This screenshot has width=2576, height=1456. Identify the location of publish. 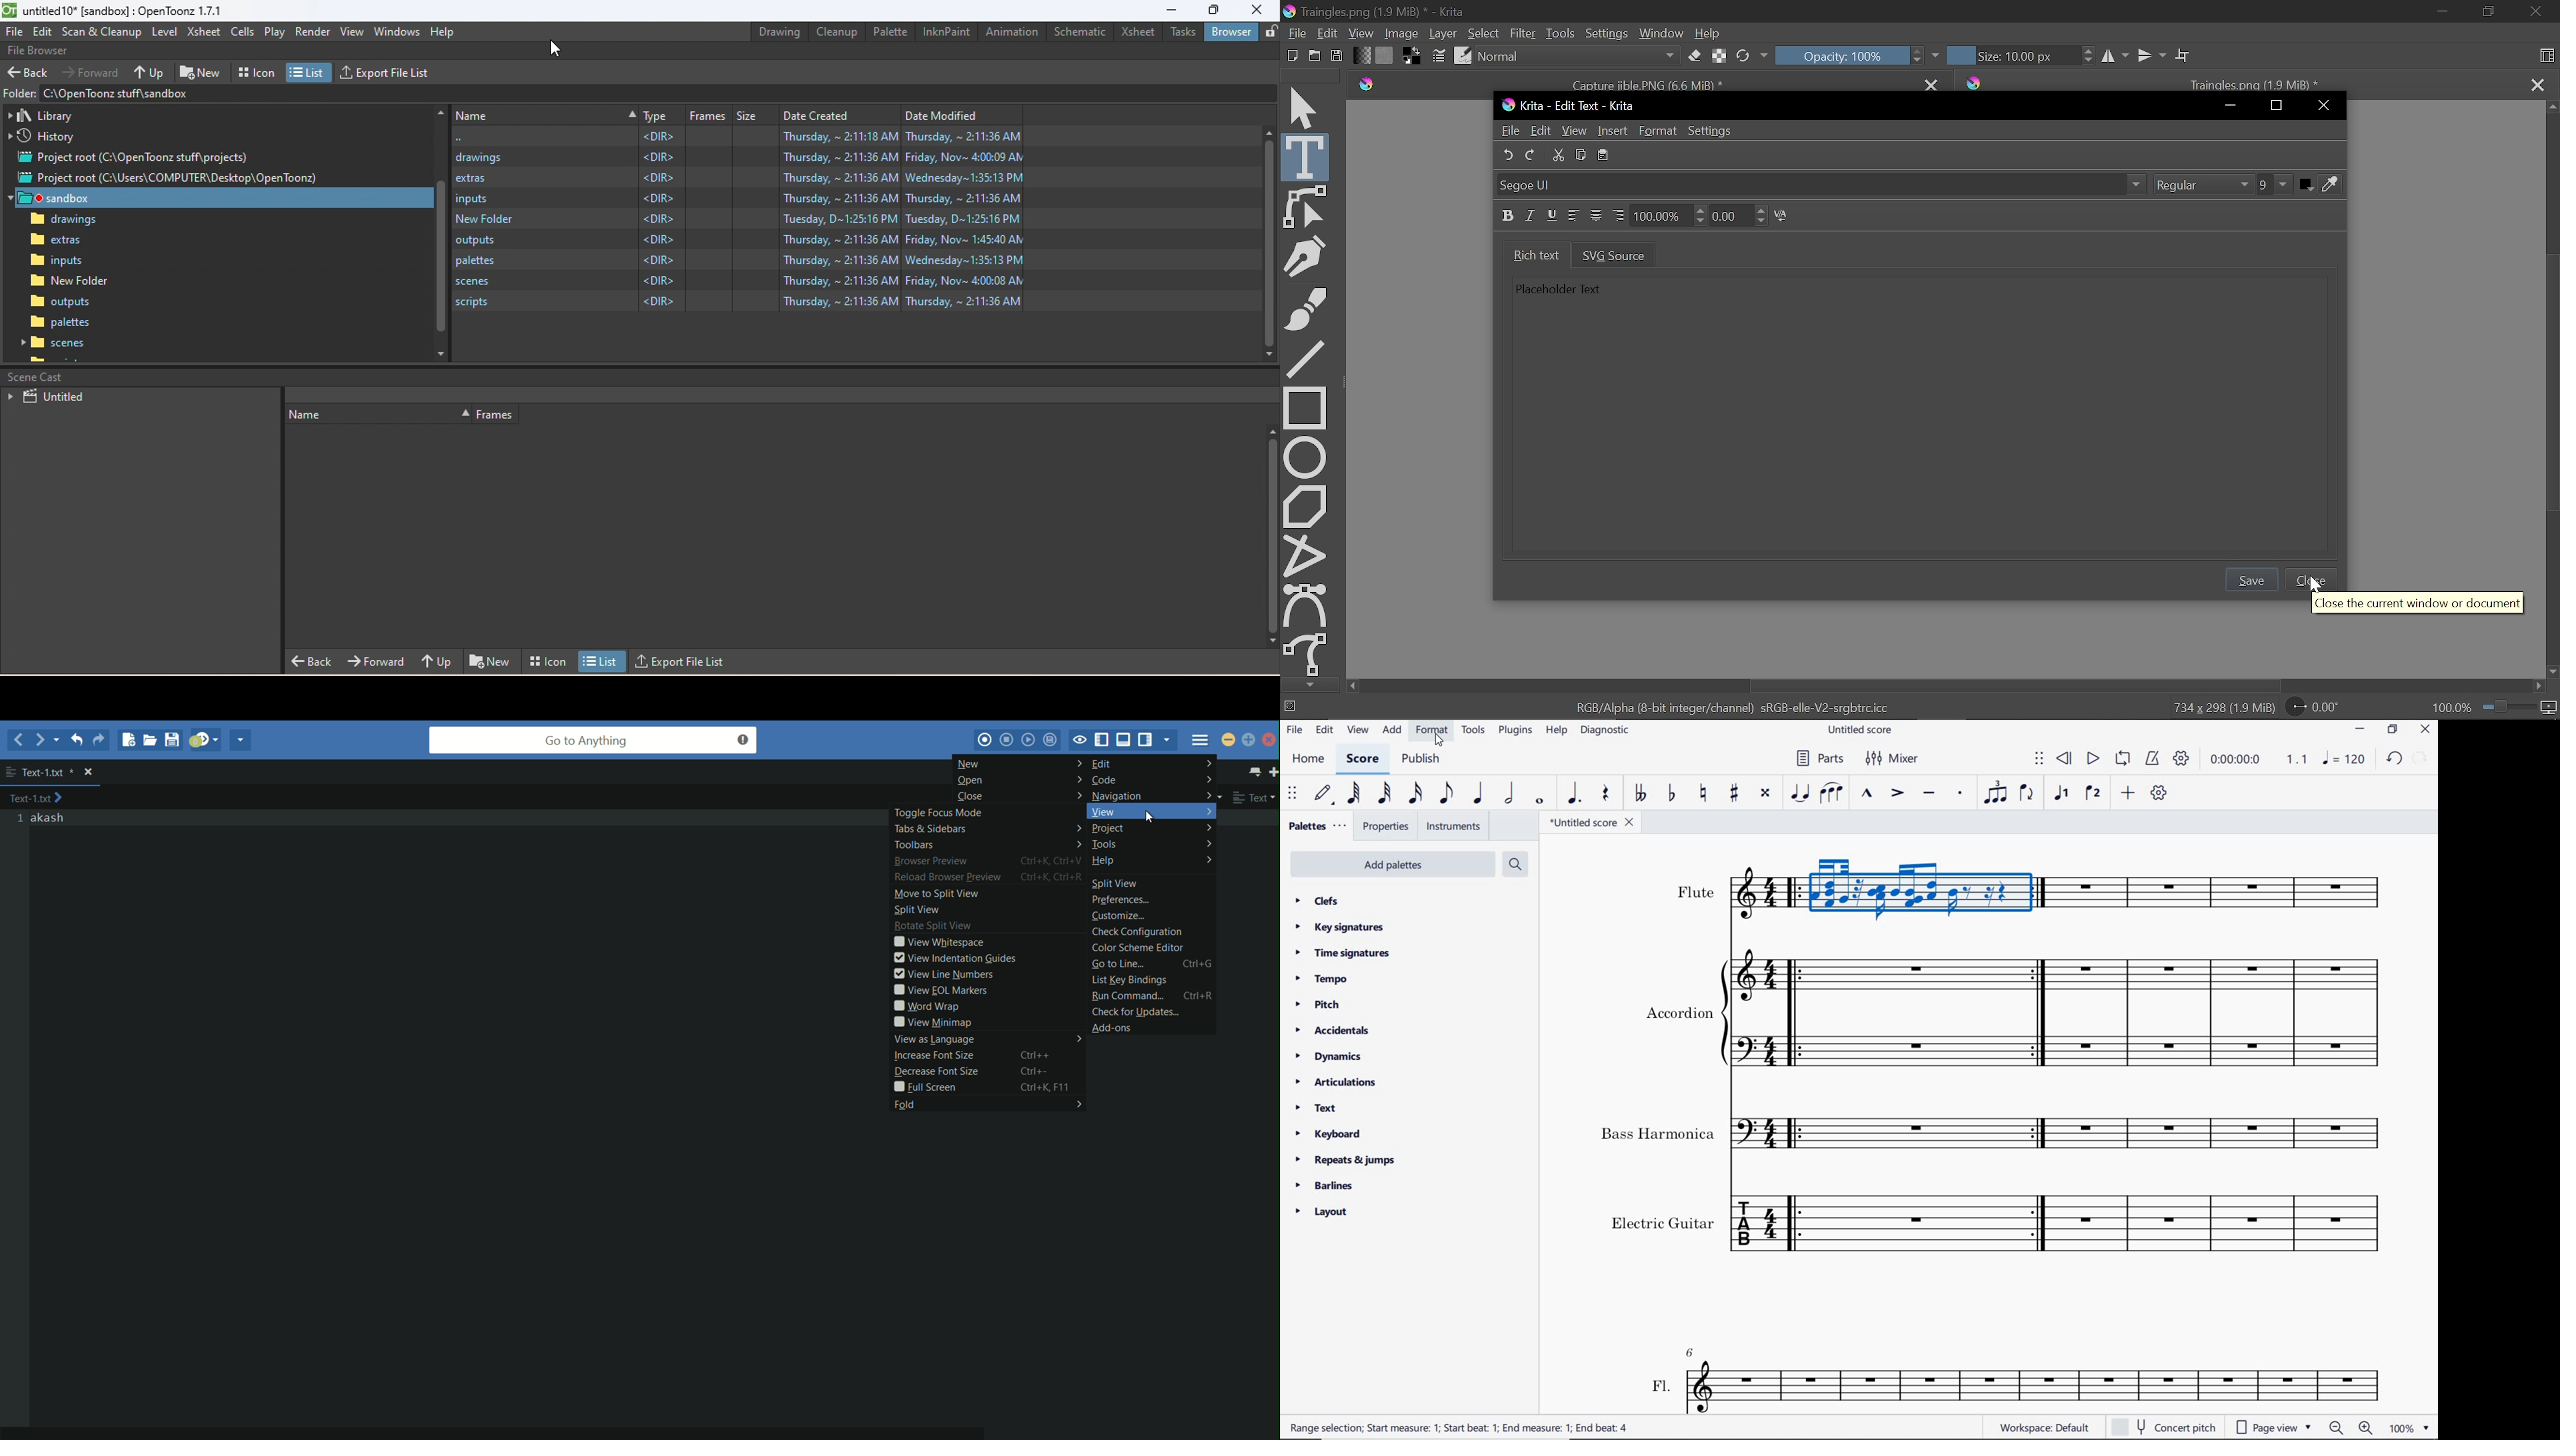
(1423, 759).